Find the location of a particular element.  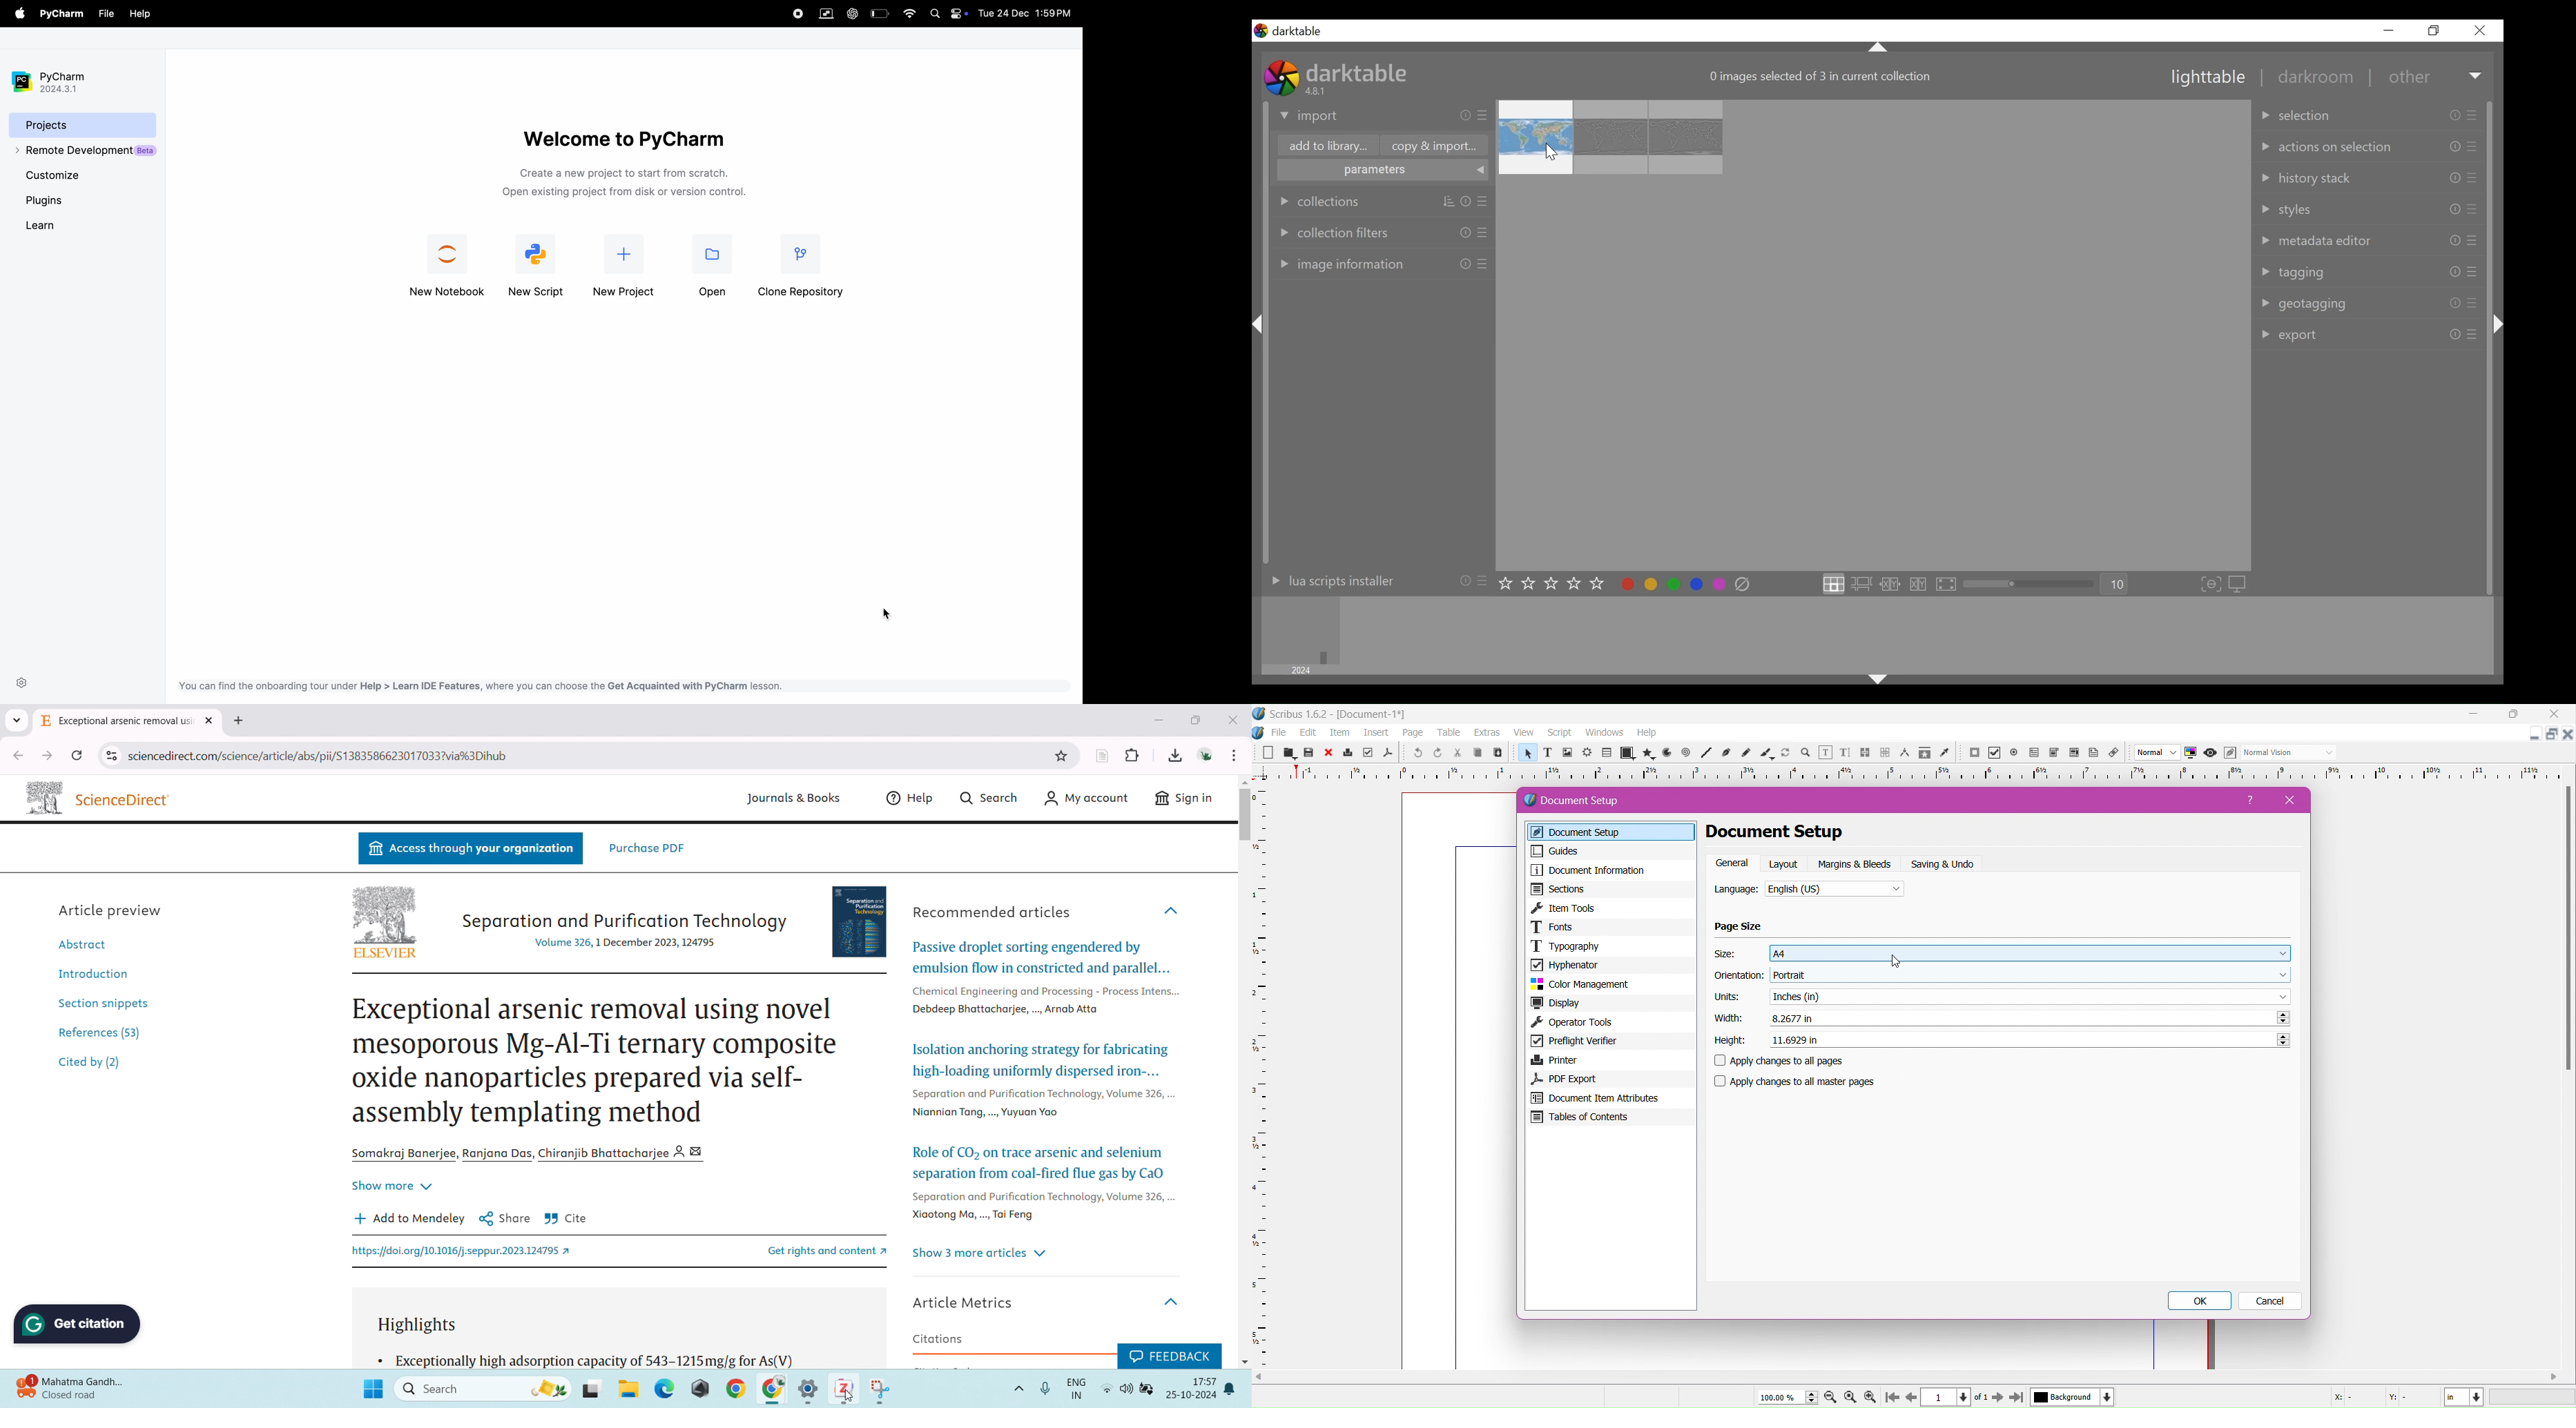

measurement unit is located at coordinates (2464, 1397).